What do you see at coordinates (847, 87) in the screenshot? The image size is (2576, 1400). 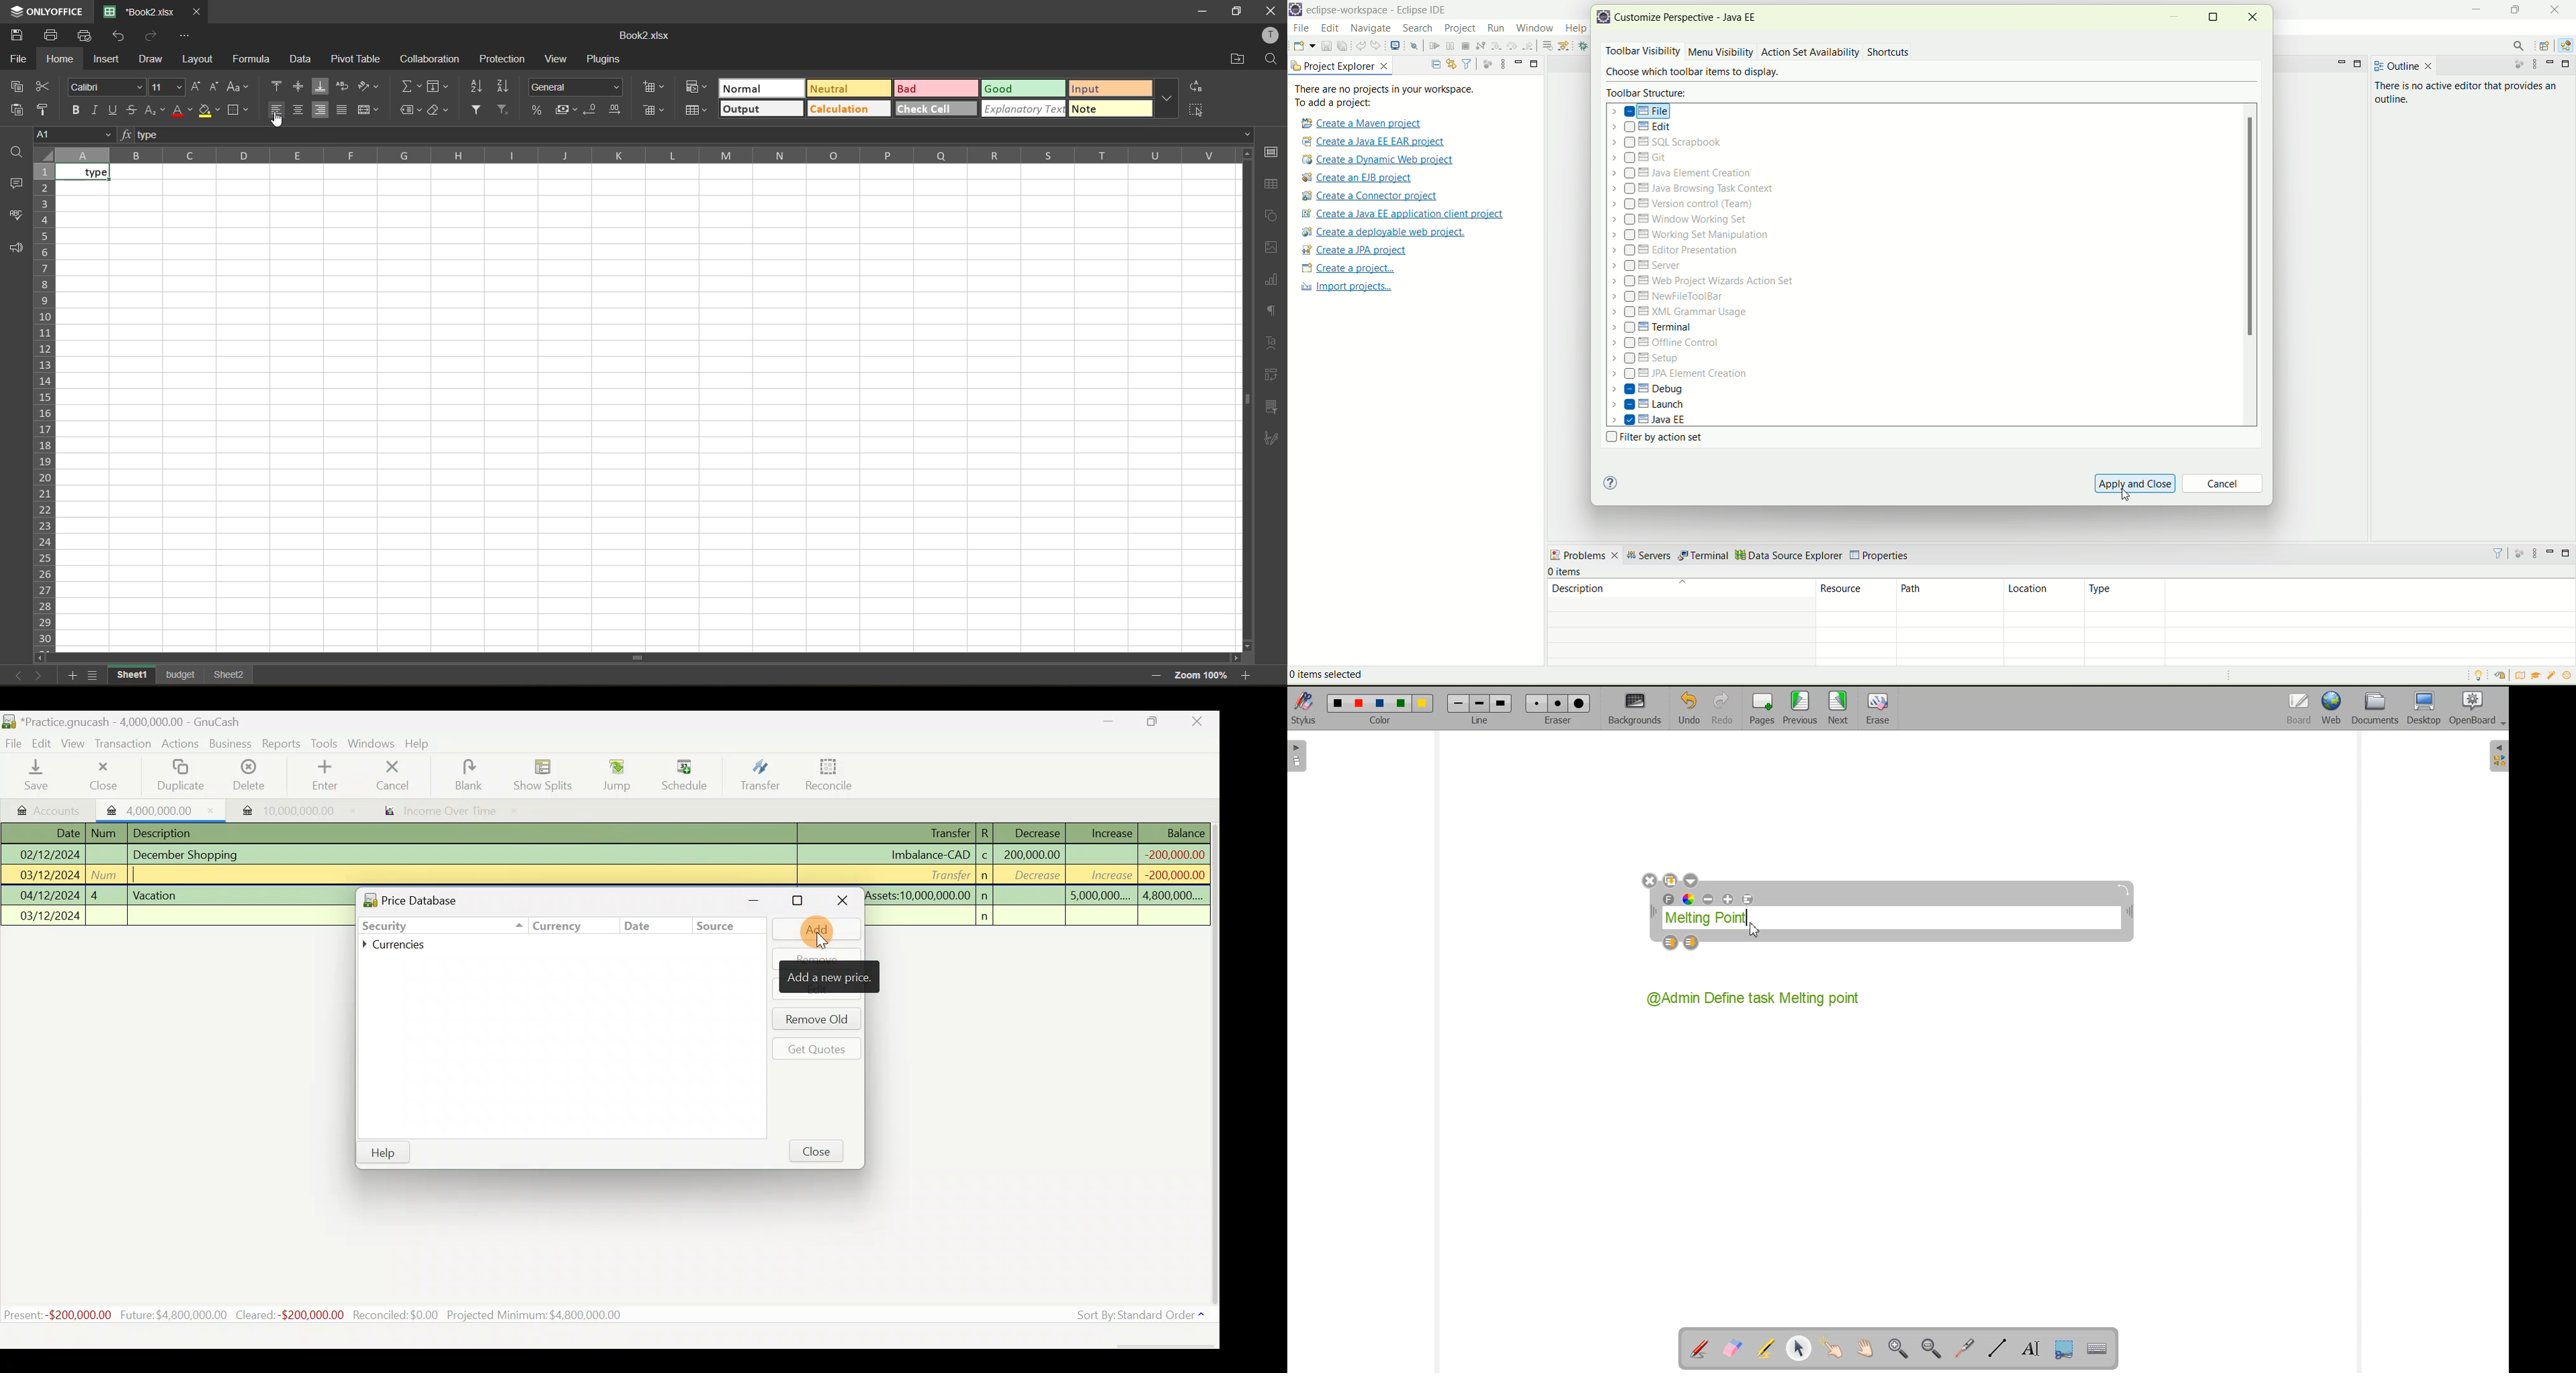 I see `neutral` at bounding box center [847, 87].